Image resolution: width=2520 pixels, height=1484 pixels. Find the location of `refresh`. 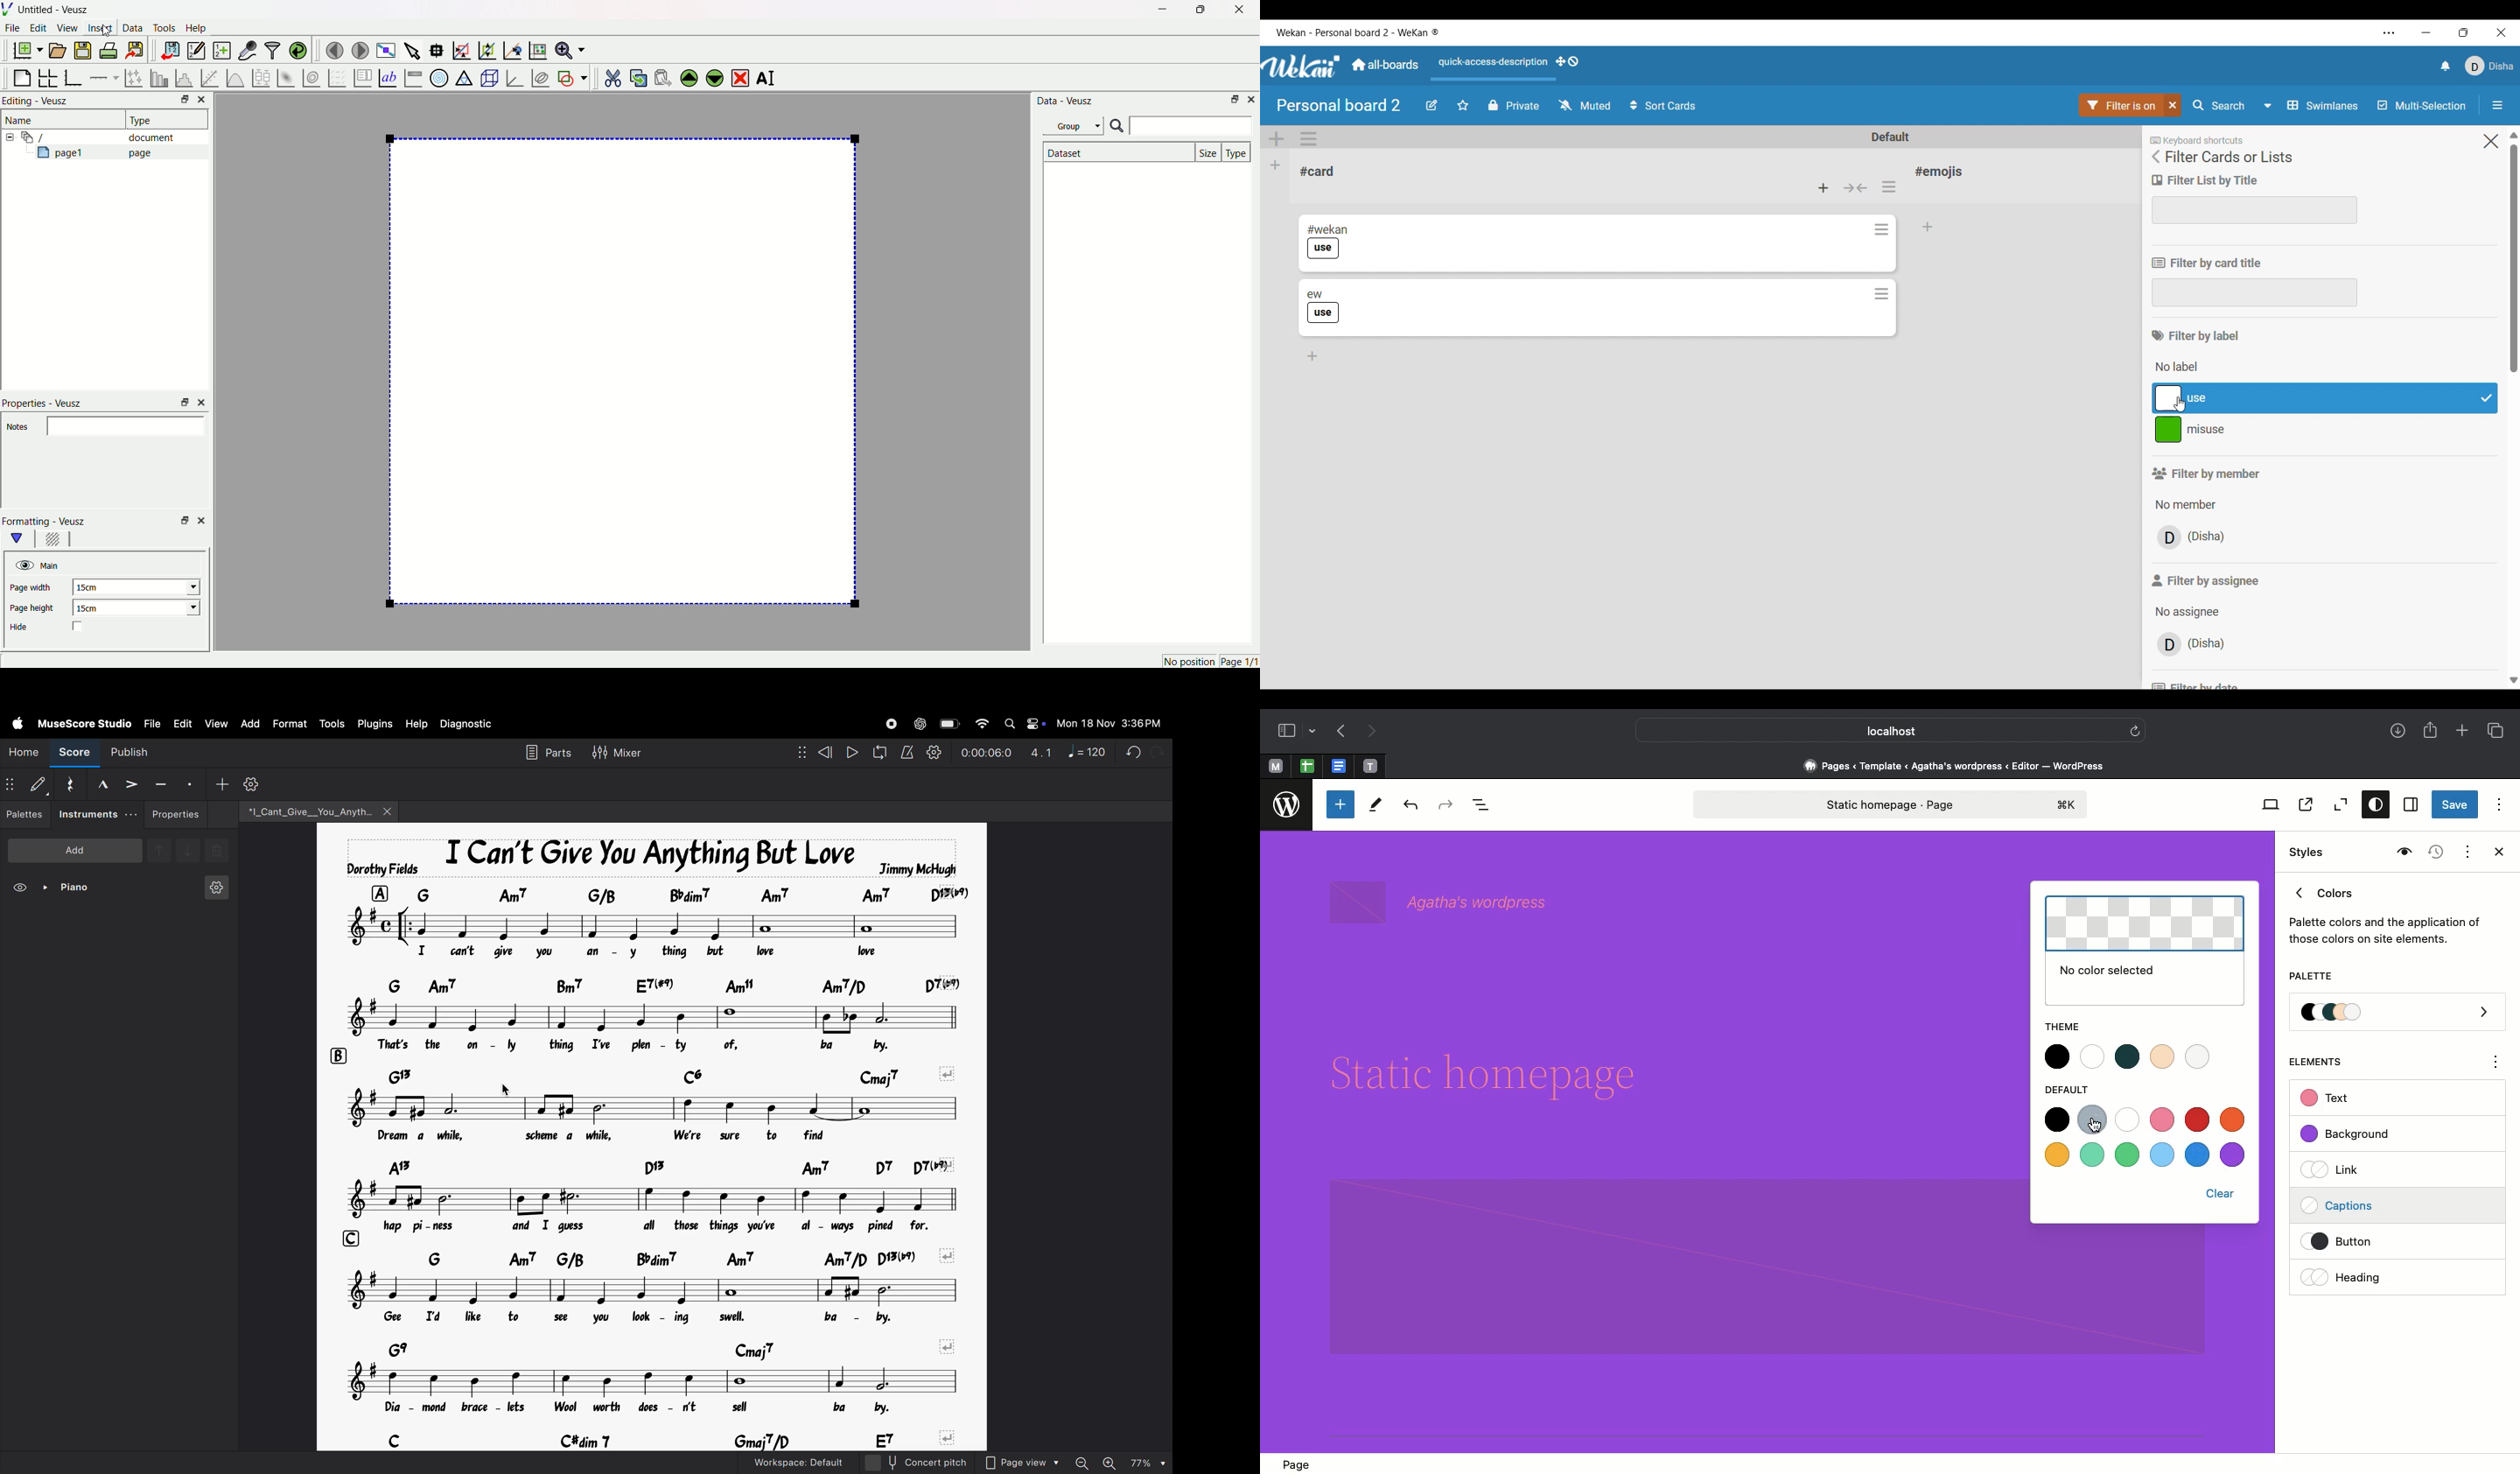

refresh is located at coordinates (2135, 729).